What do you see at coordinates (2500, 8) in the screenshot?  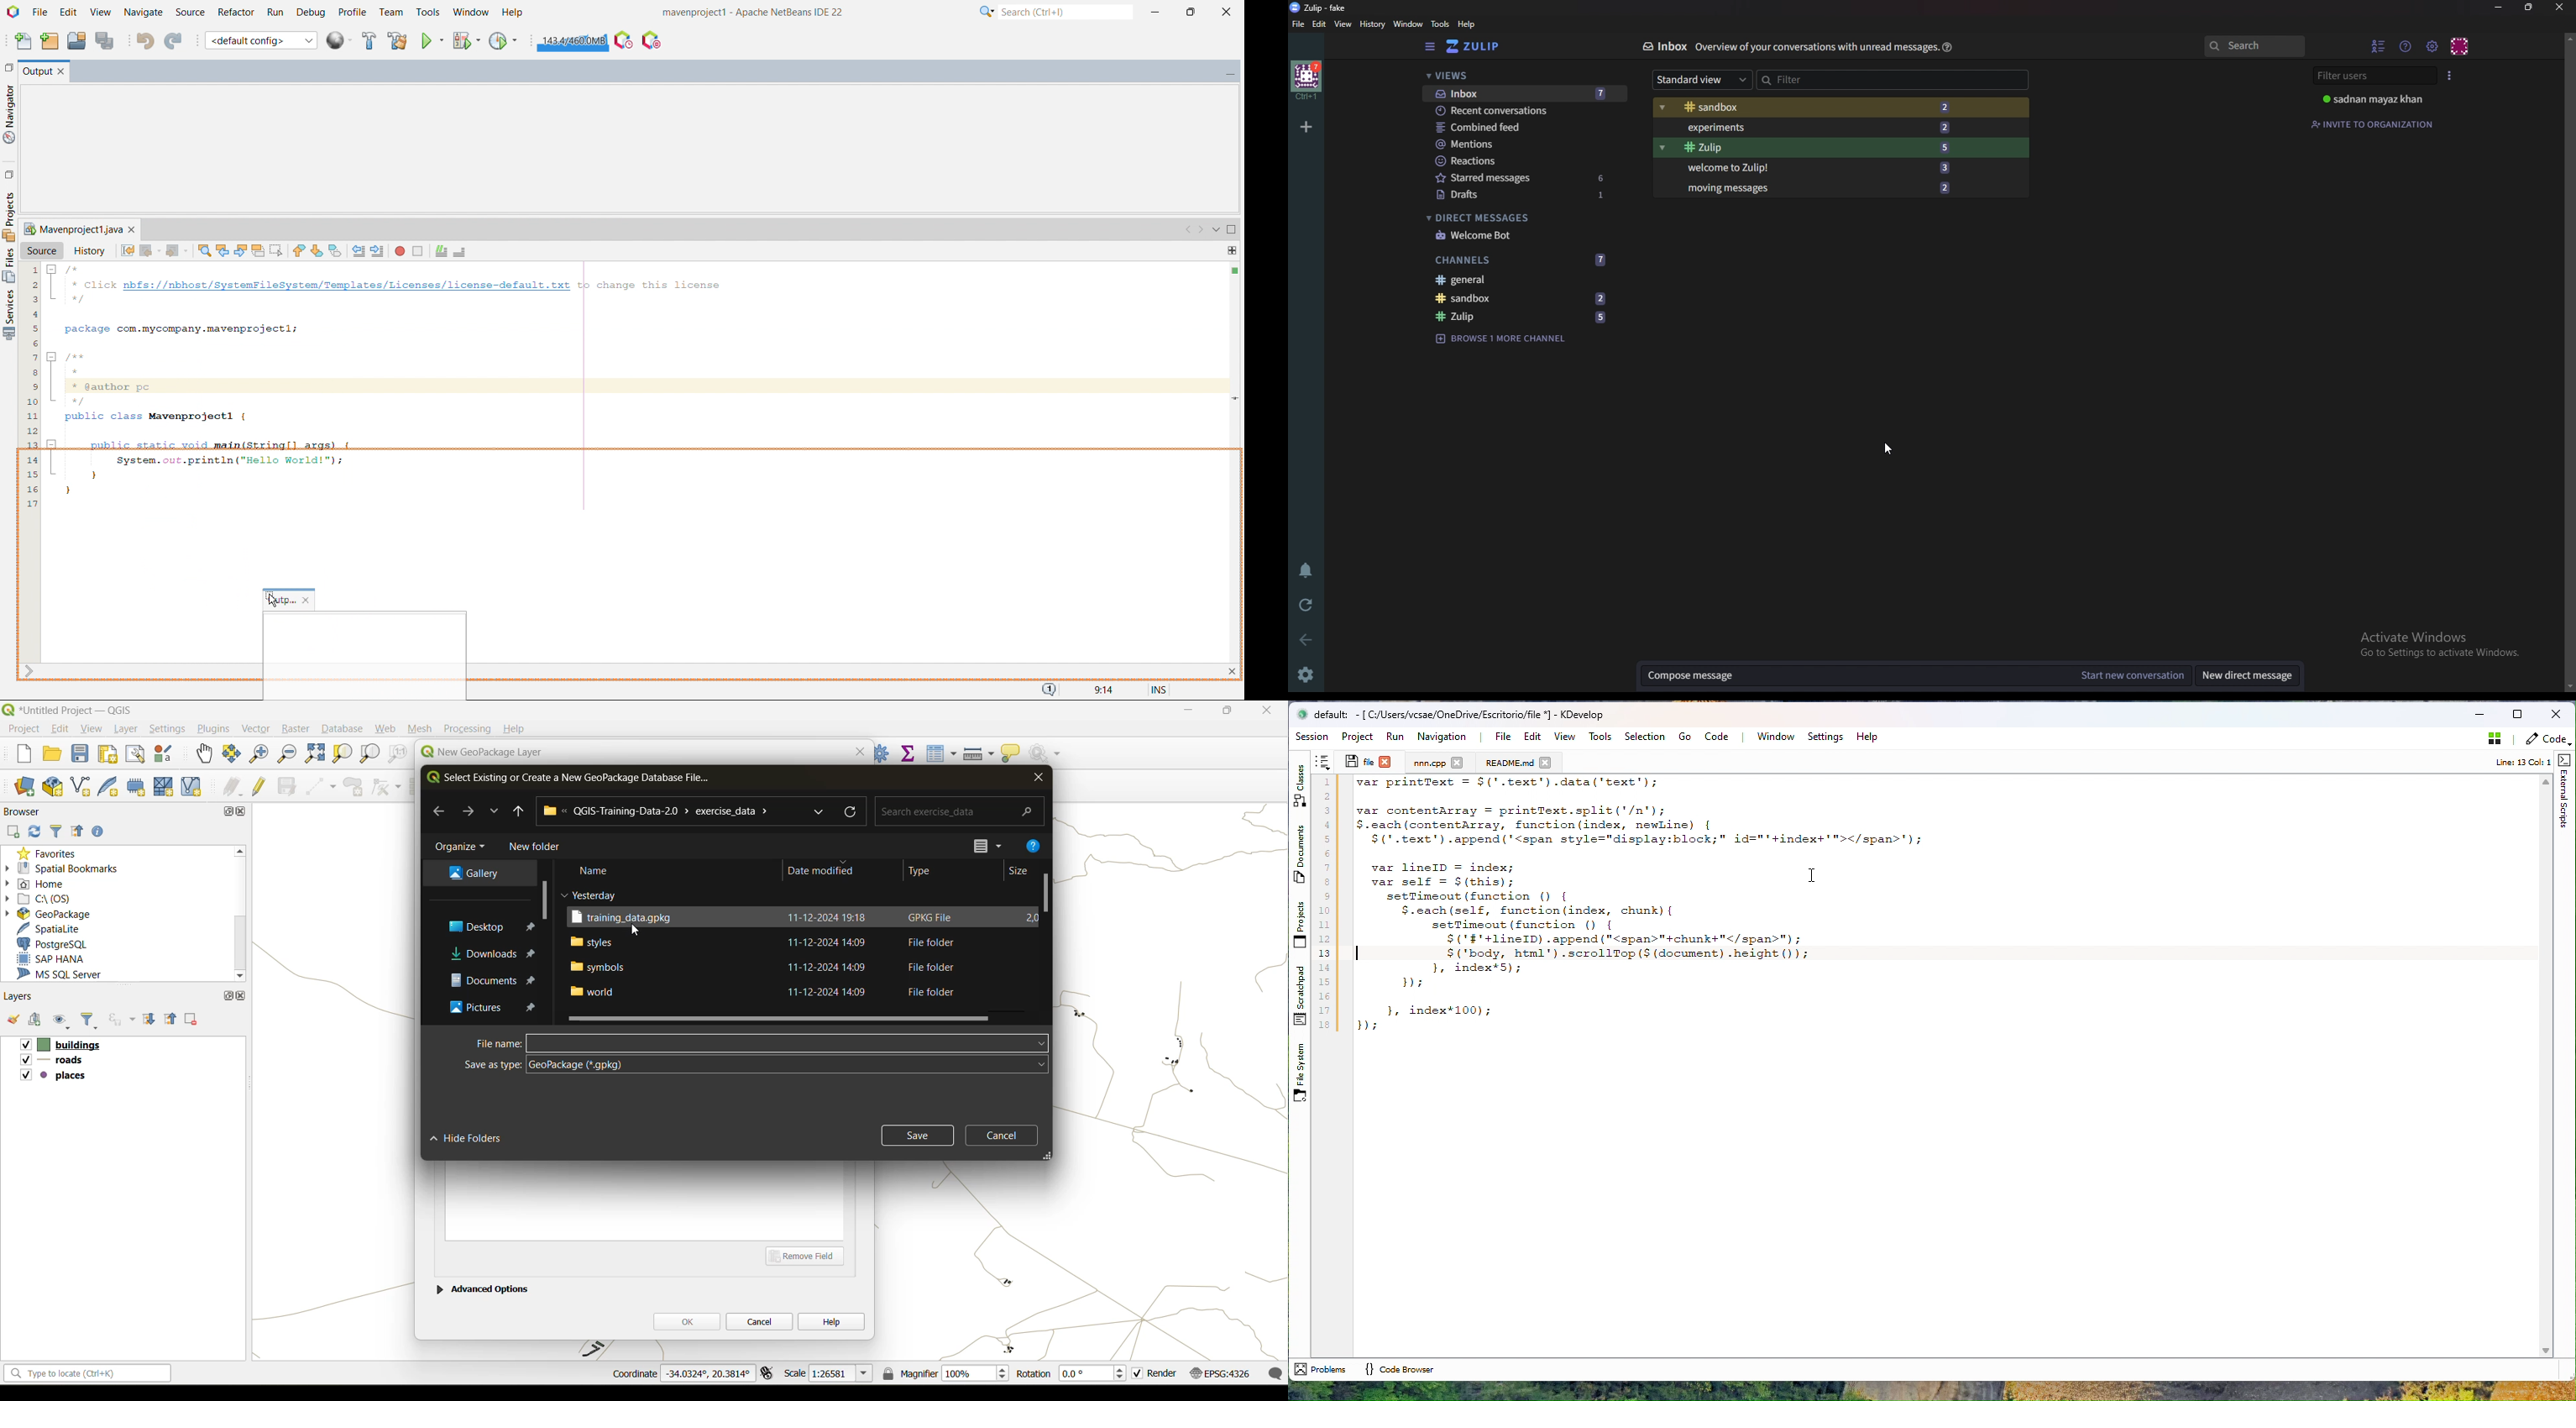 I see `minimize` at bounding box center [2500, 8].